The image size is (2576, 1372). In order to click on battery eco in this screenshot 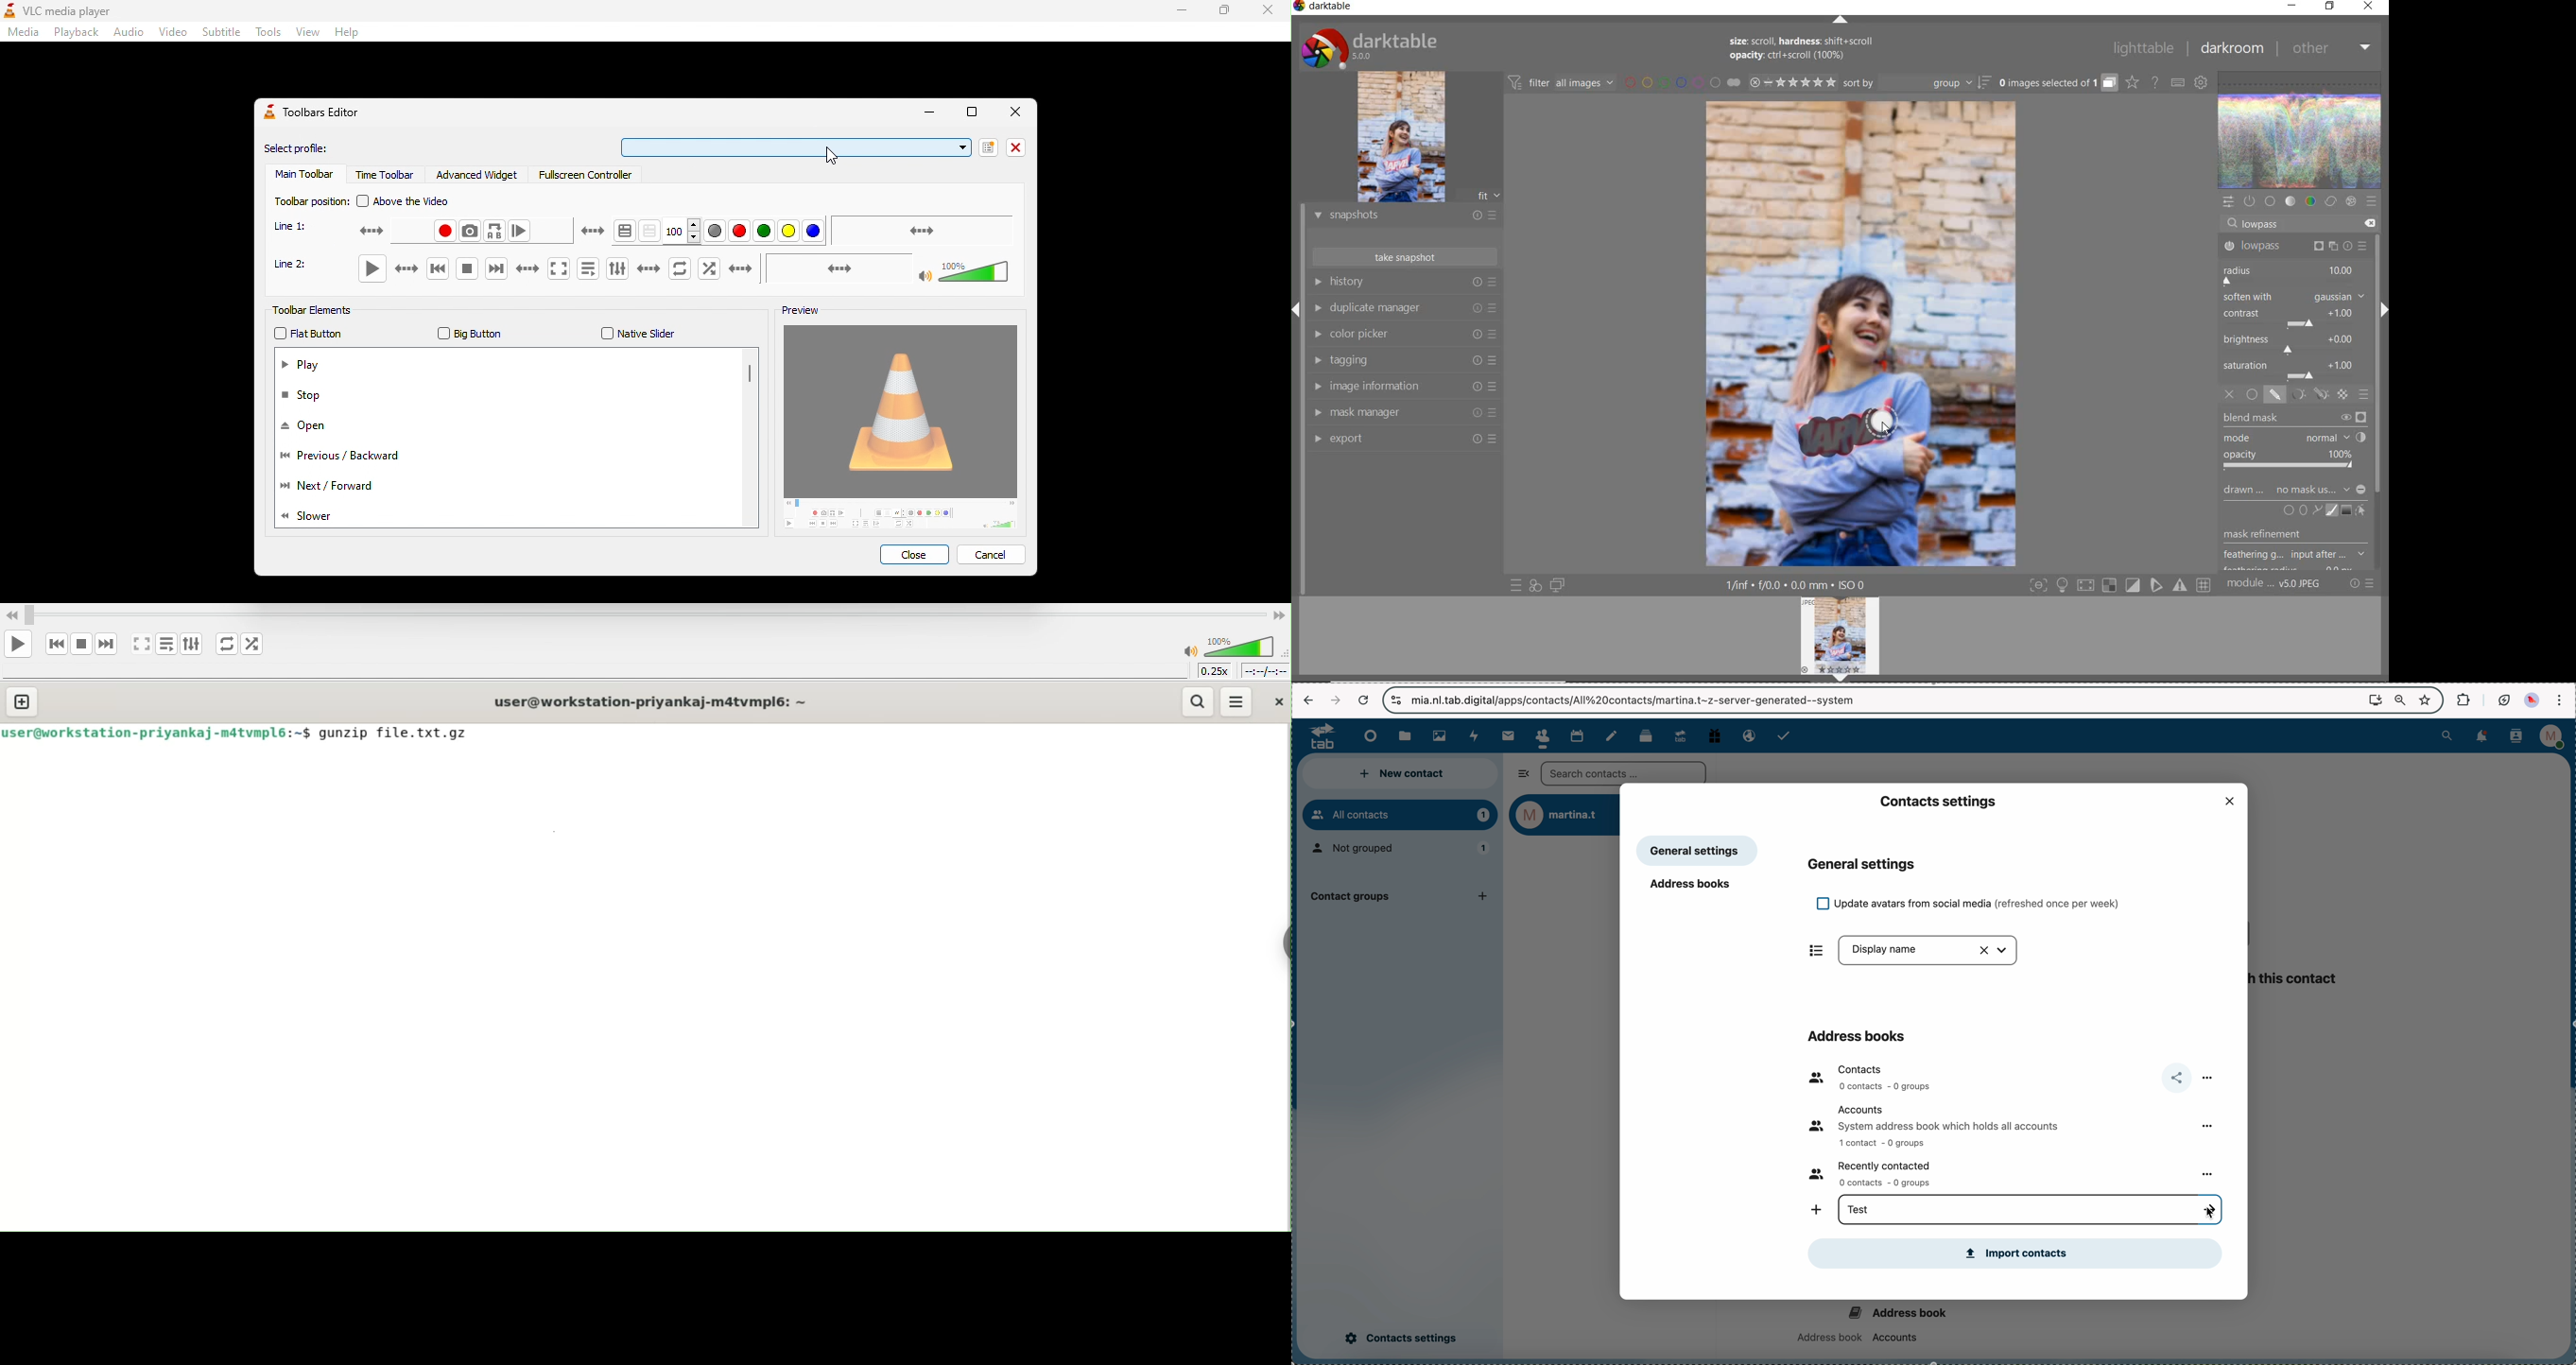, I will do `click(2504, 700)`.